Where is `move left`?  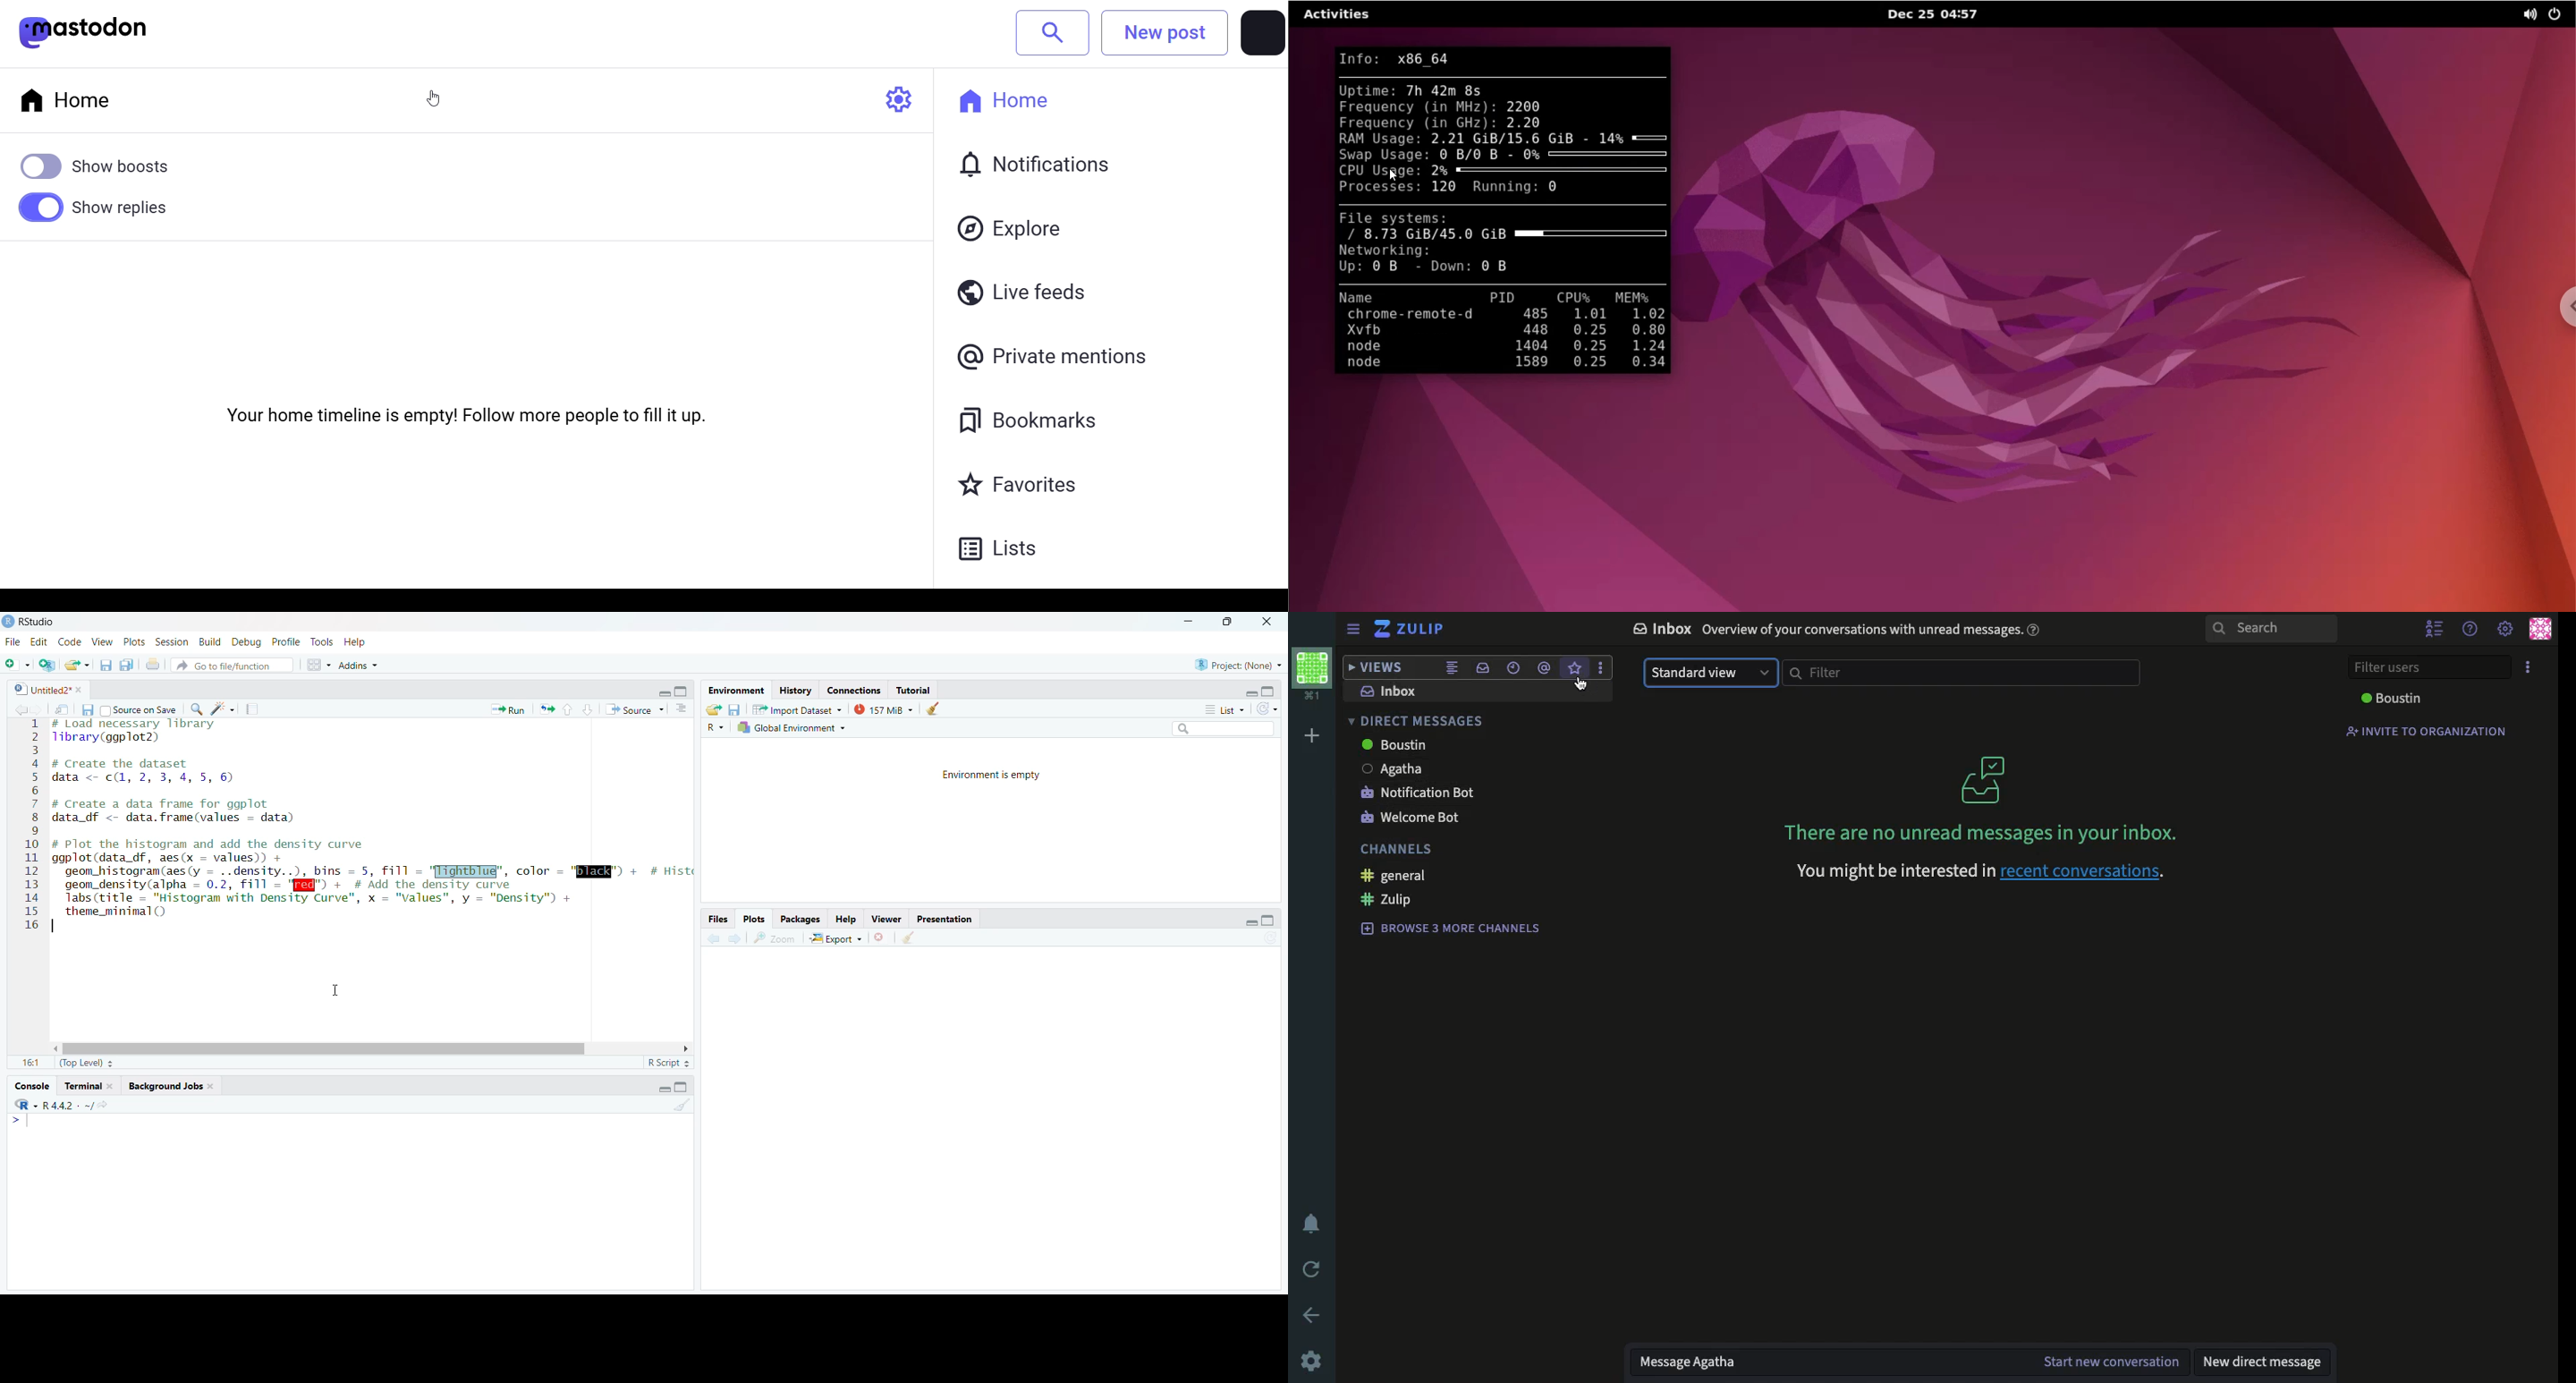 move left is located at coordinates (59, 1047).